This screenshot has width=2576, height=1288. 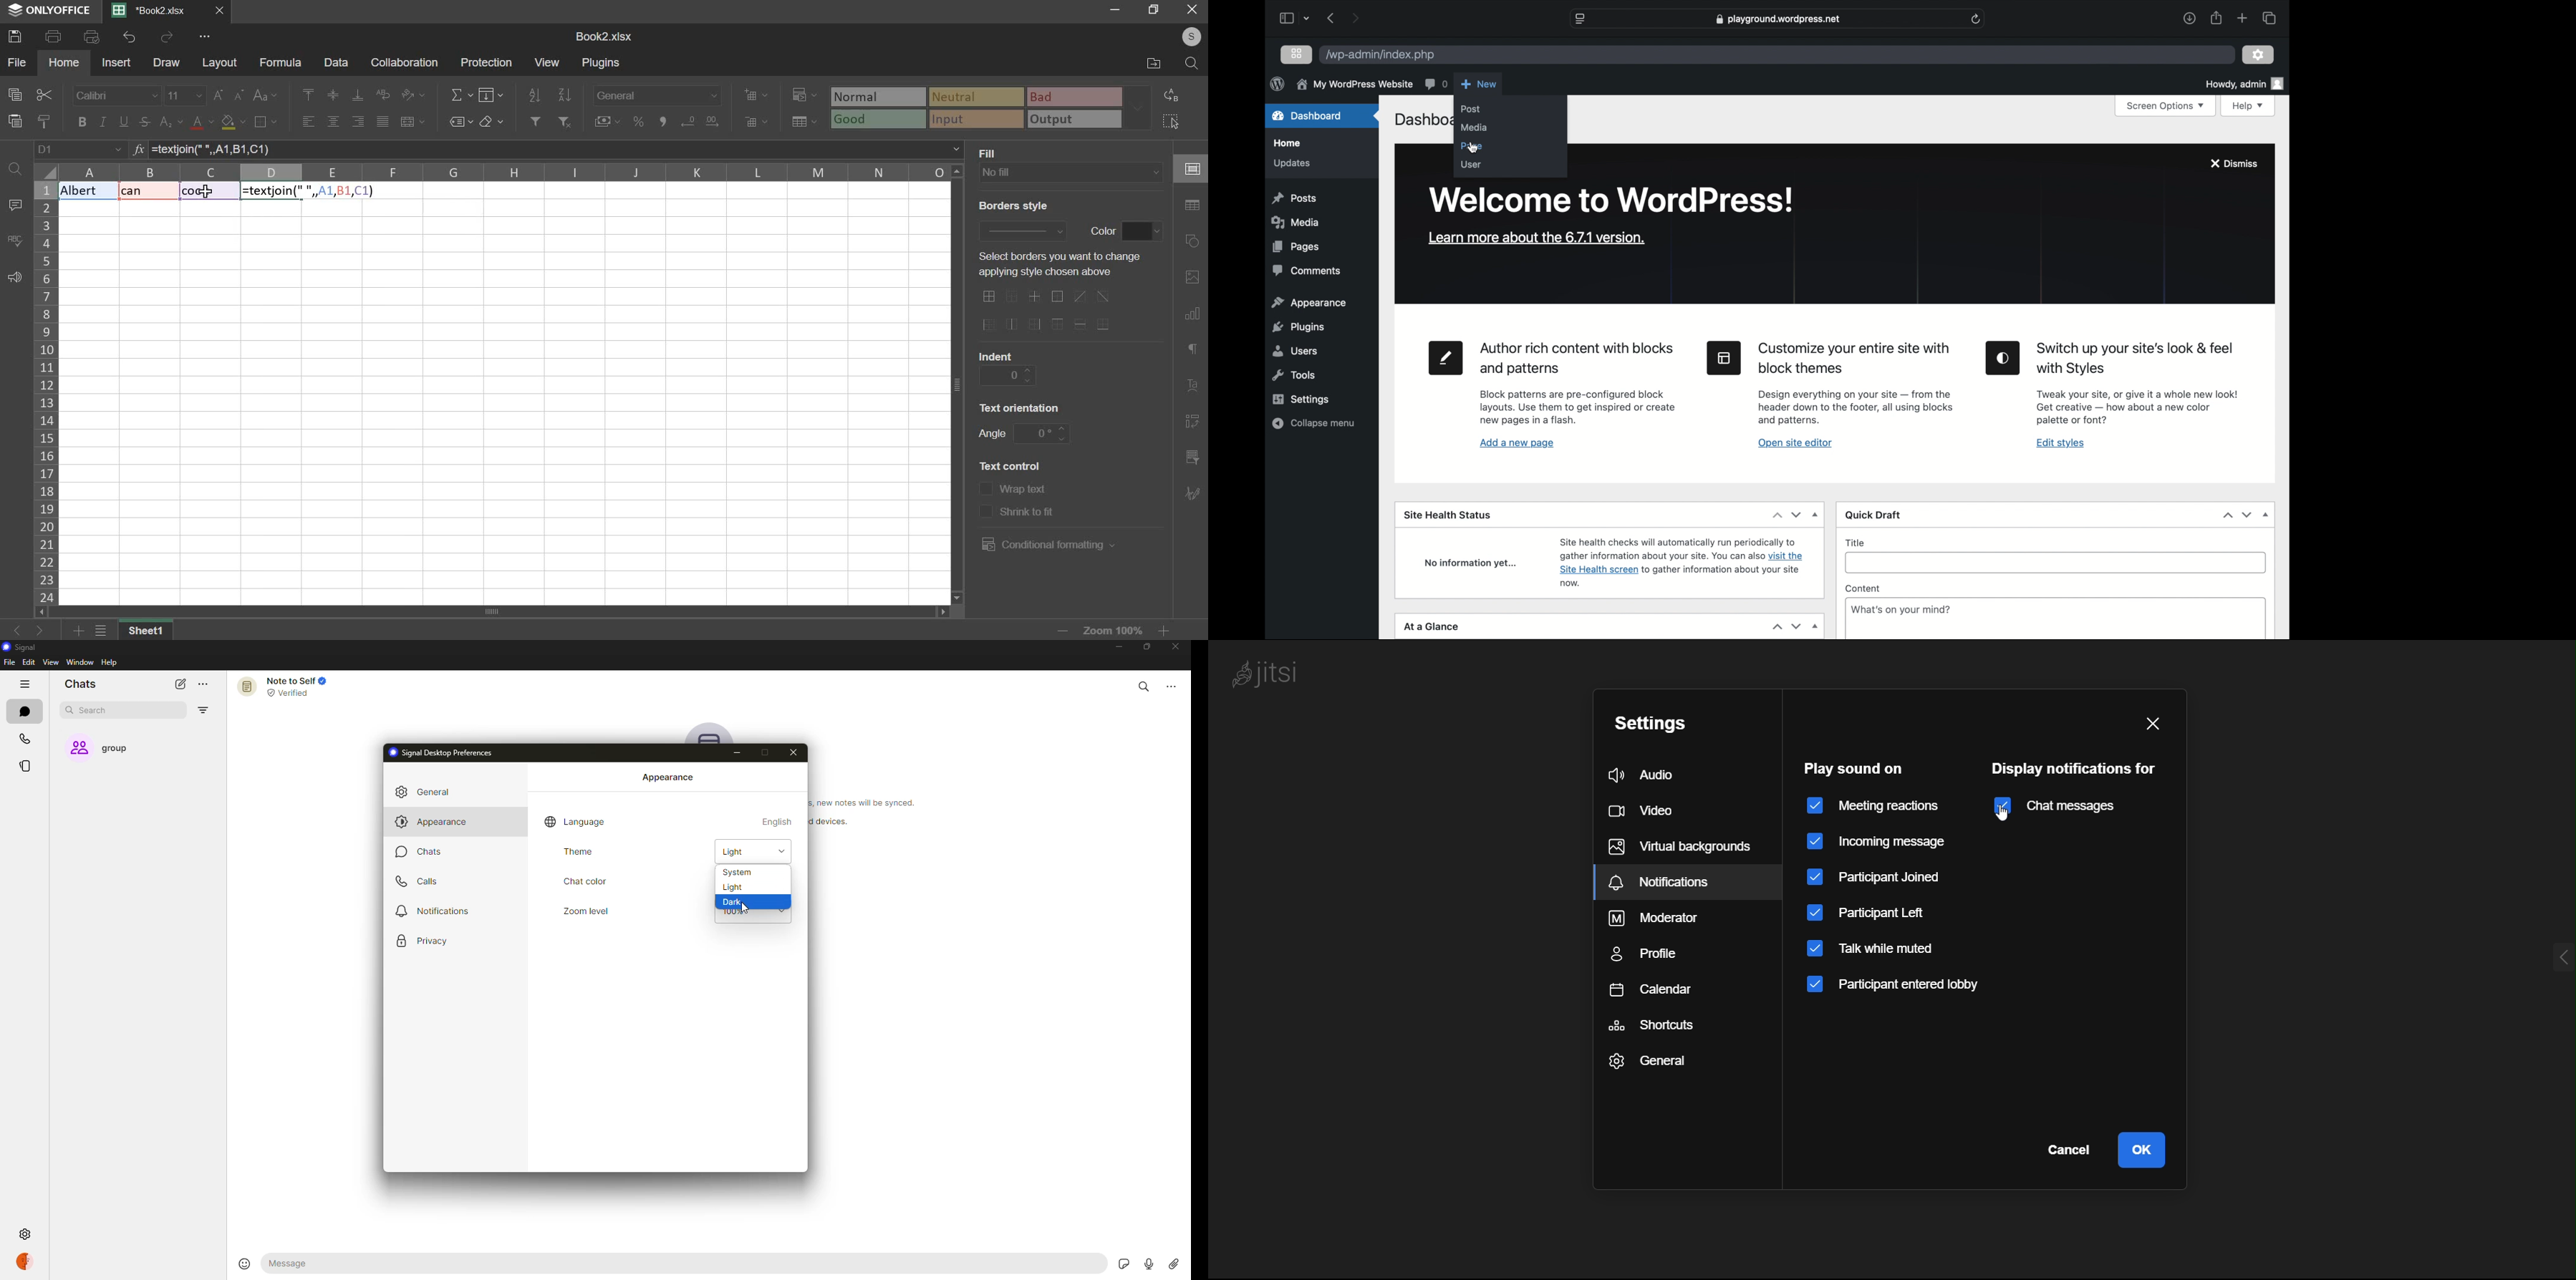 What do you see at coordinates (1145, 1263) in the screenshot?
I see `record` at bounding box center [1145, 1263].